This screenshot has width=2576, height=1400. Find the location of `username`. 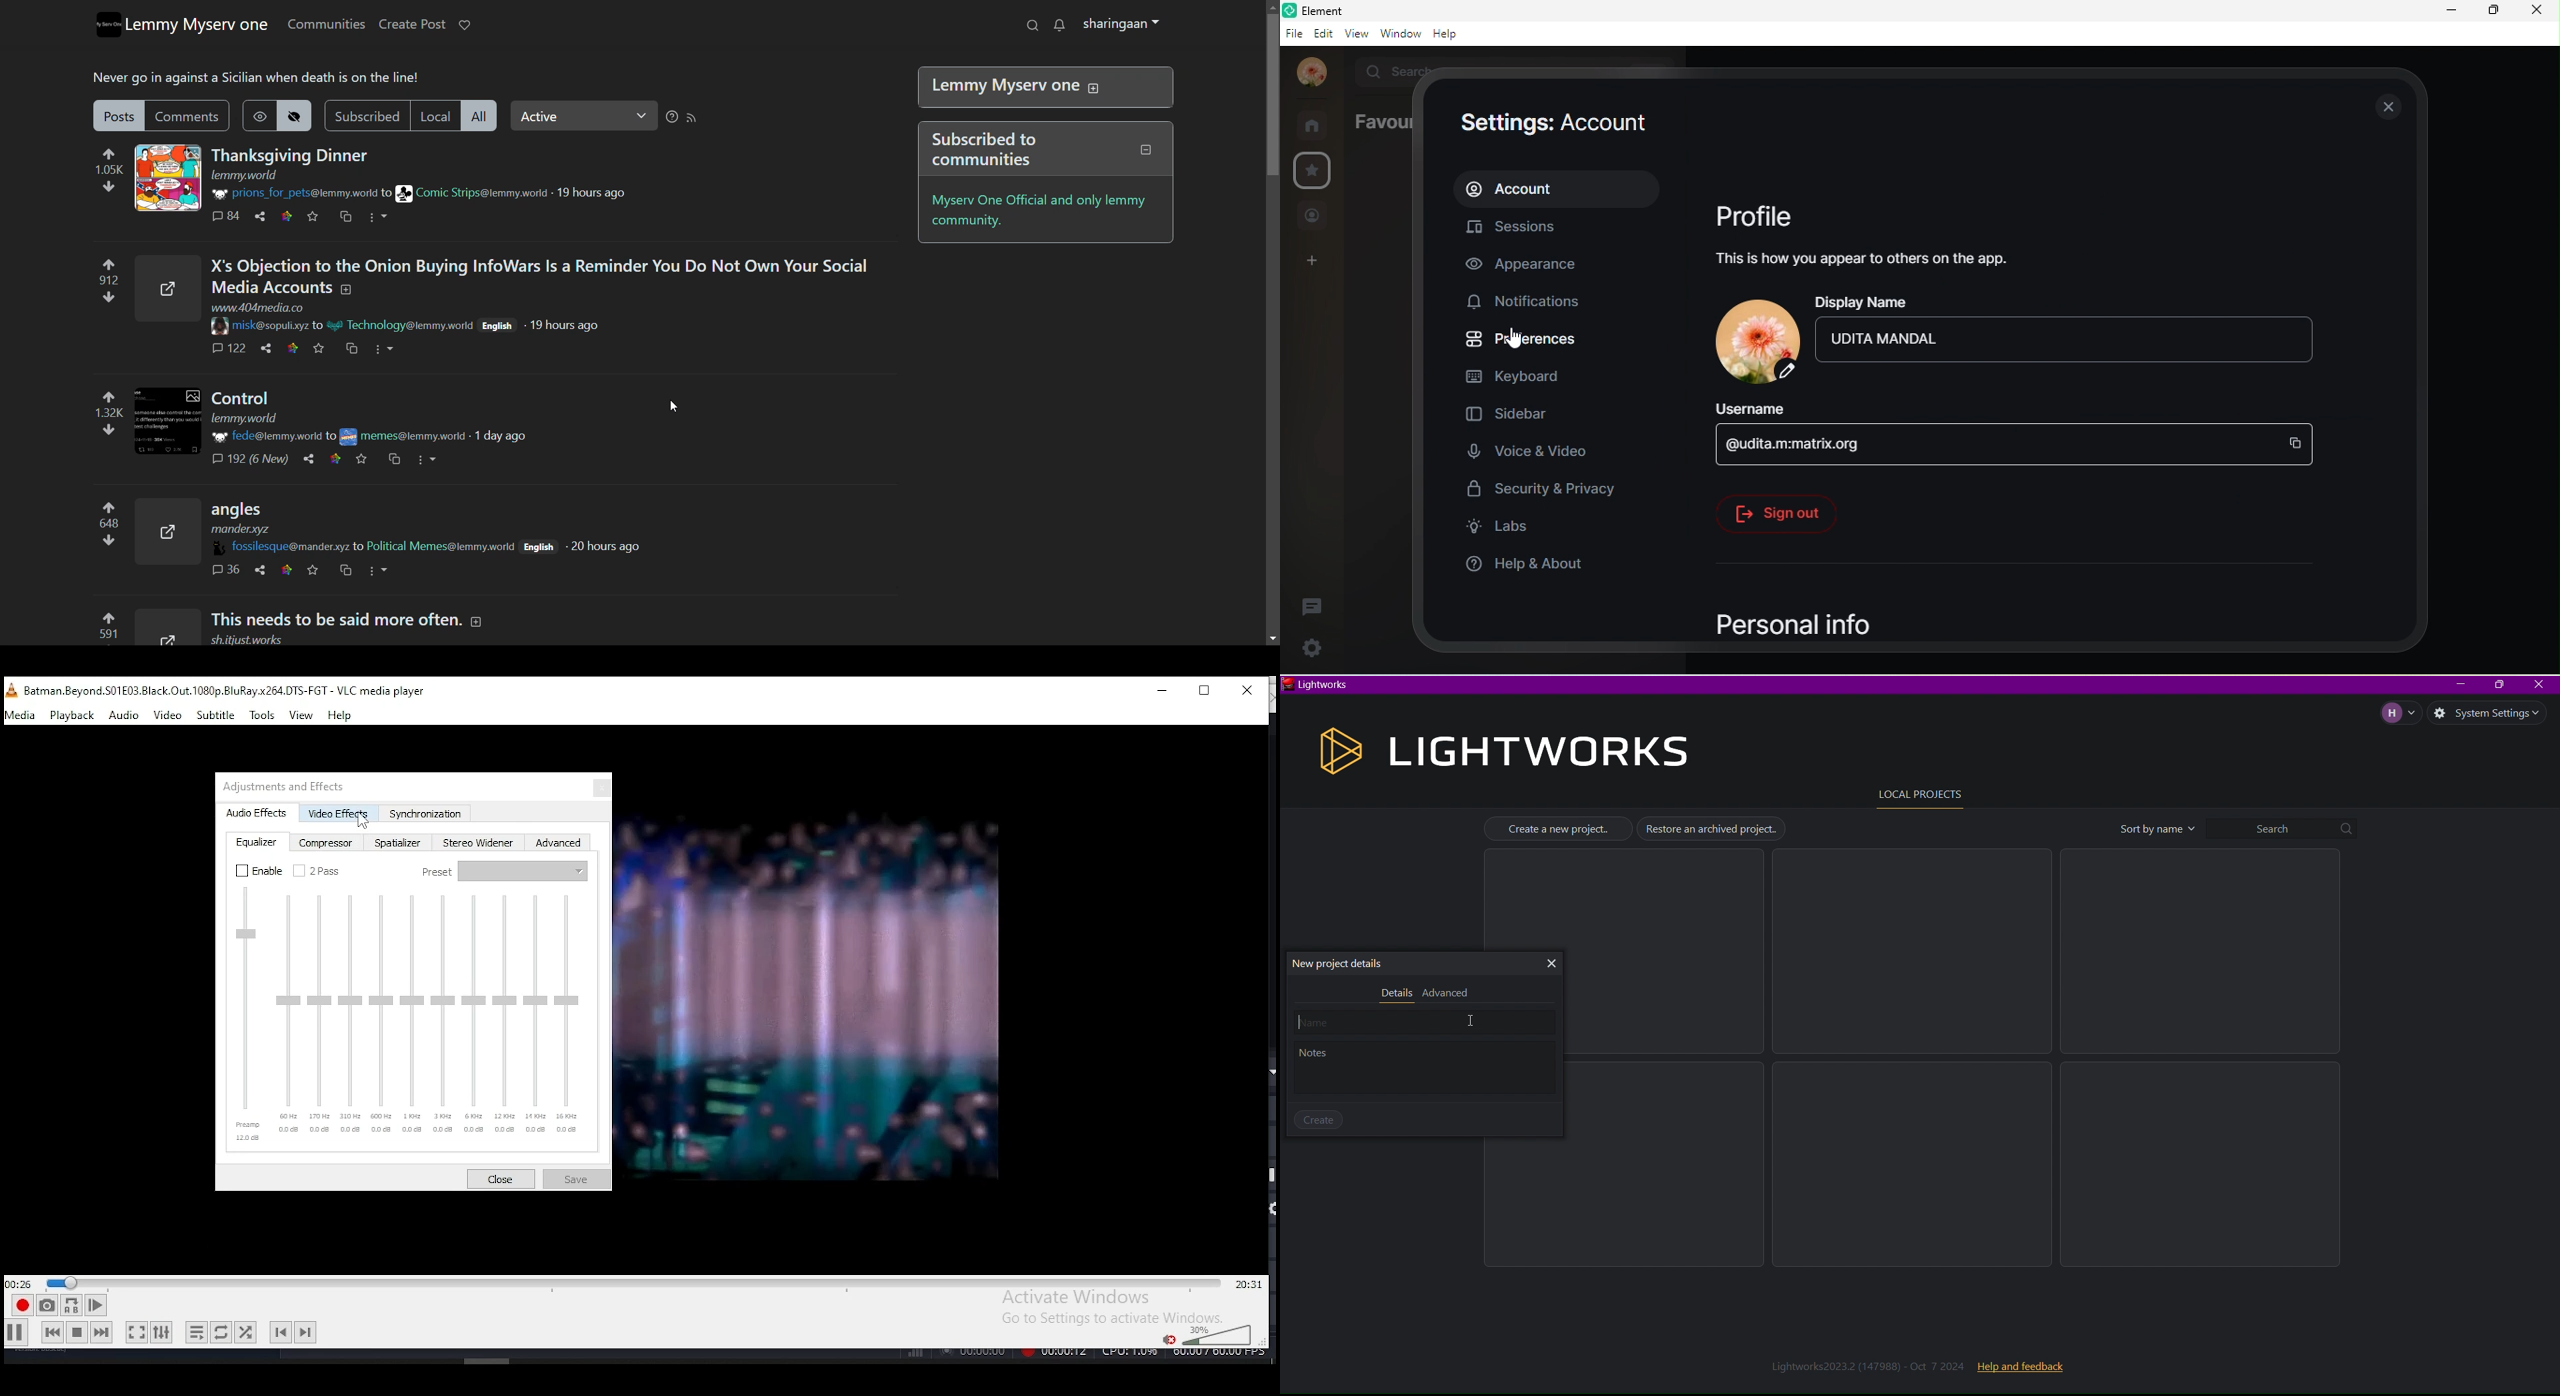

username is located at coordinates (266, 325).